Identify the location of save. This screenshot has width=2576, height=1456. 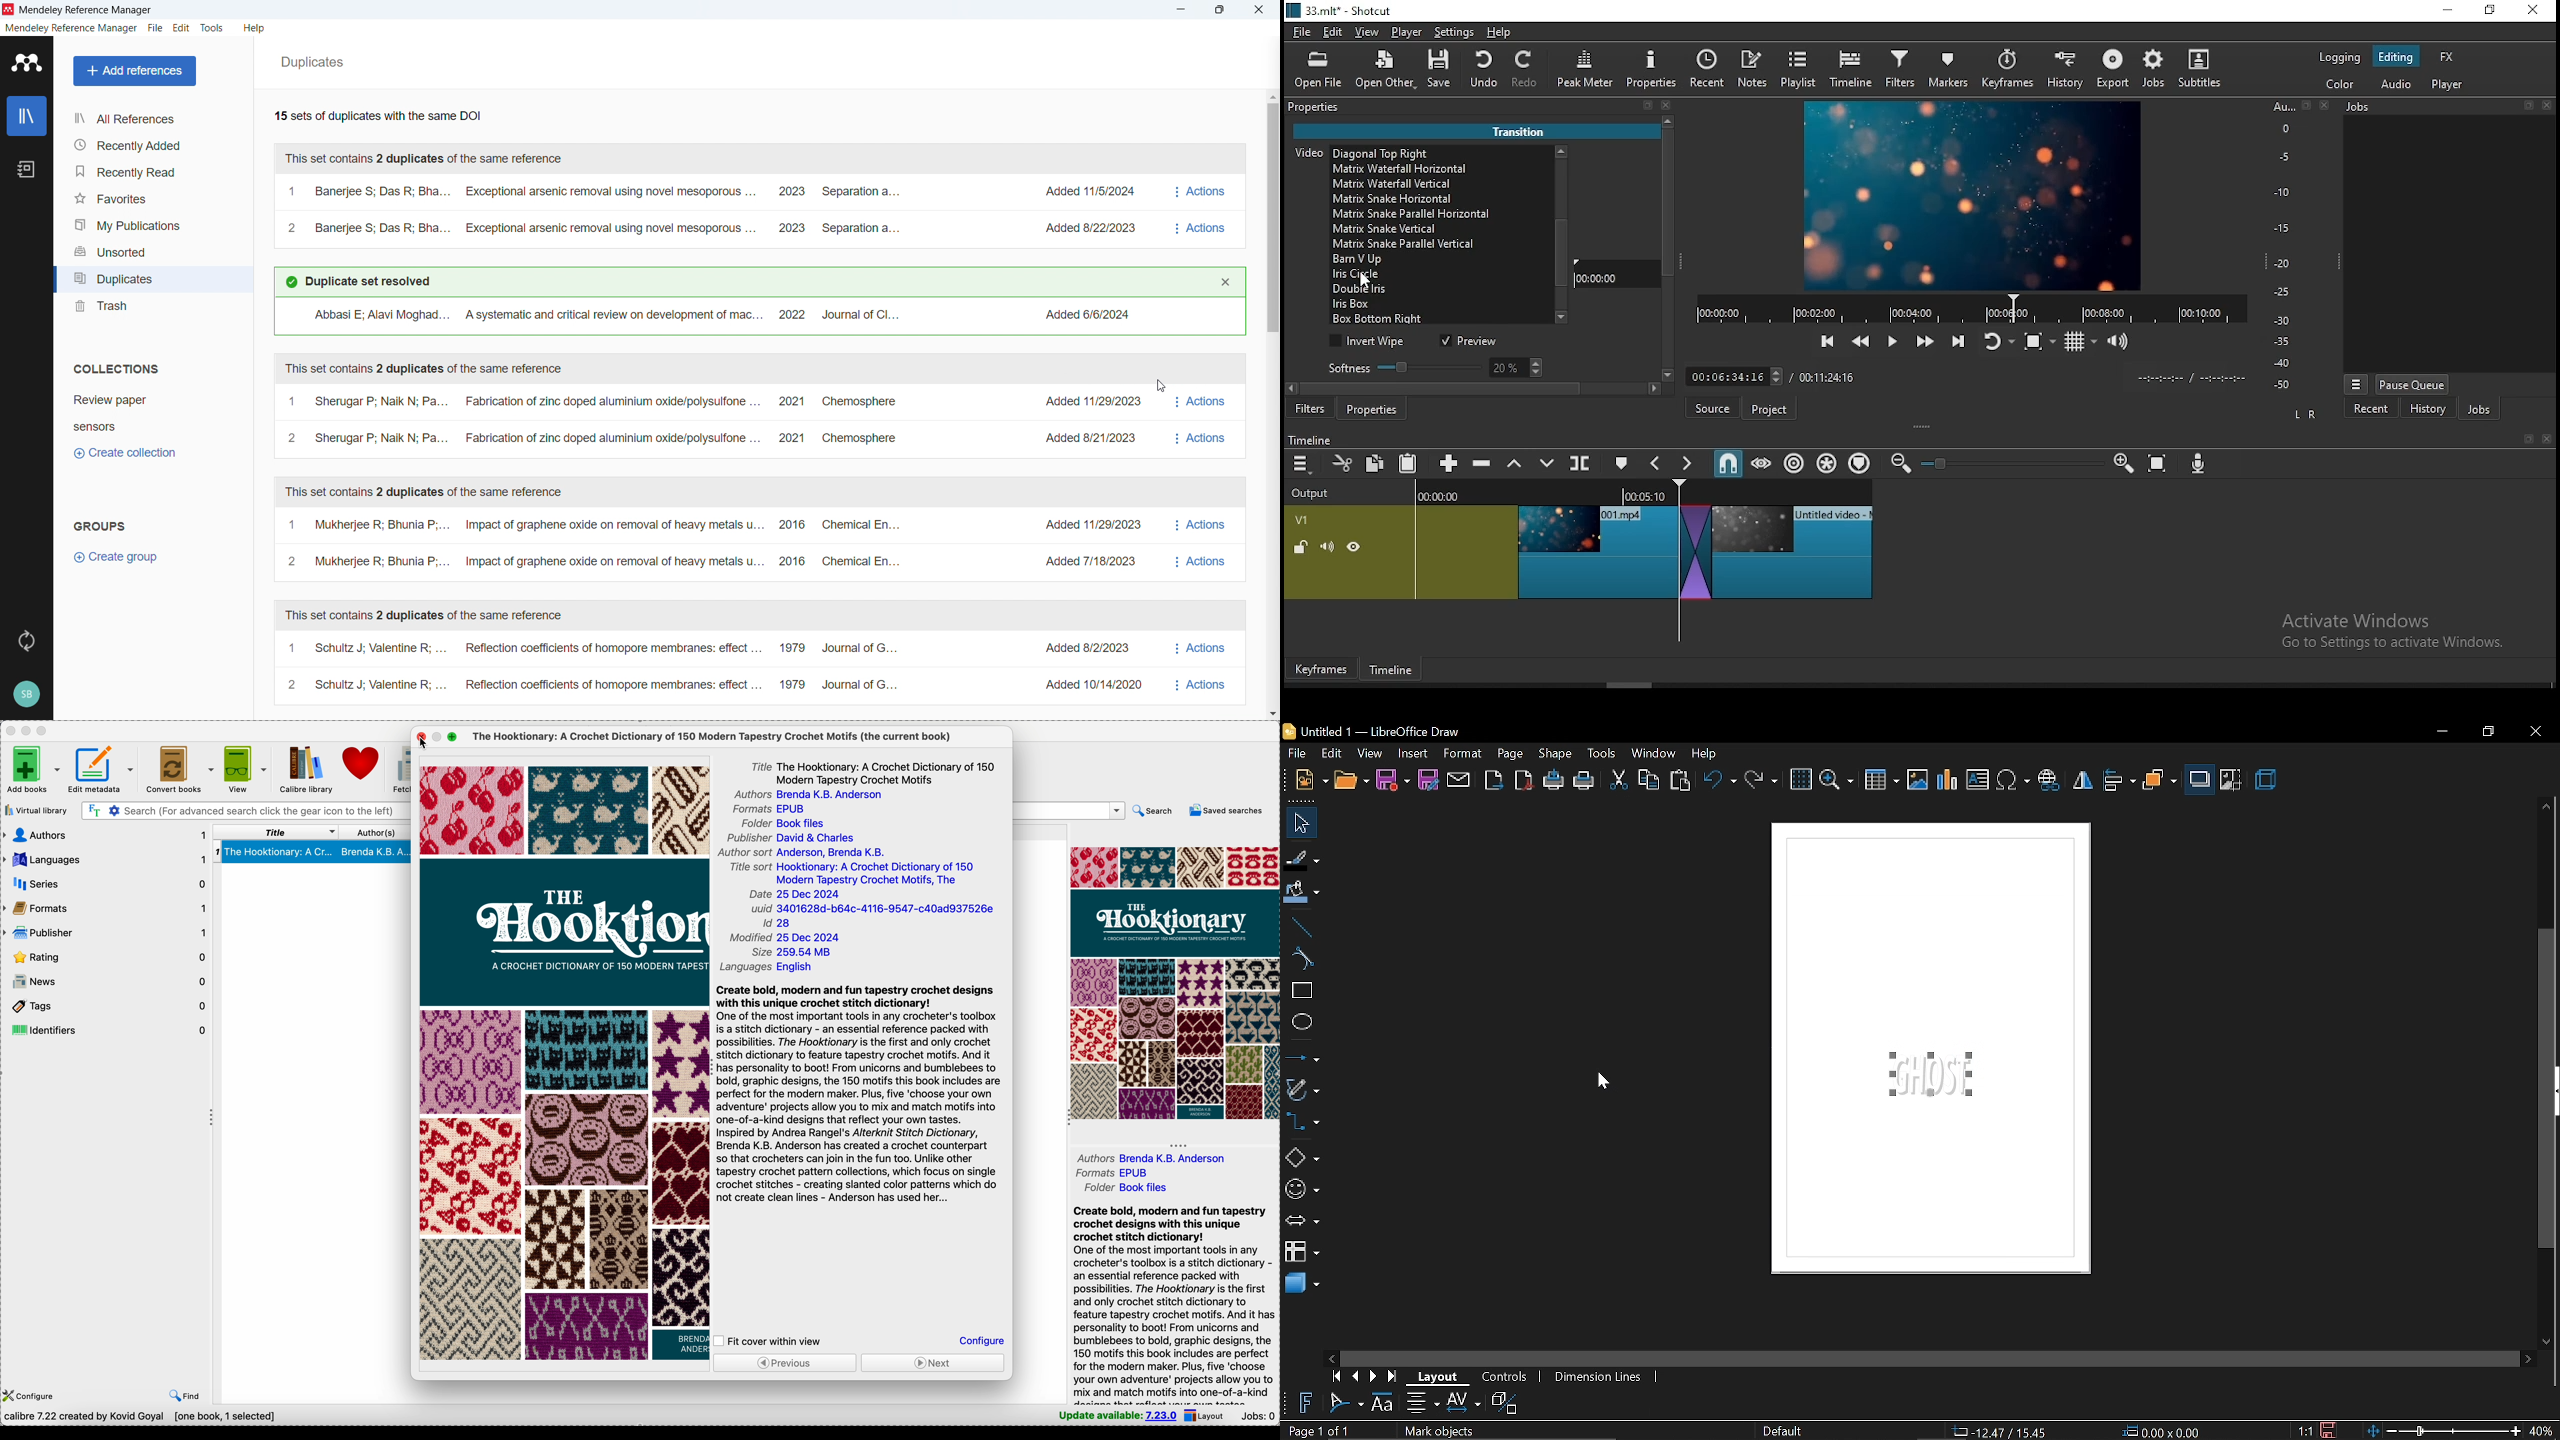
(2330, 1429).